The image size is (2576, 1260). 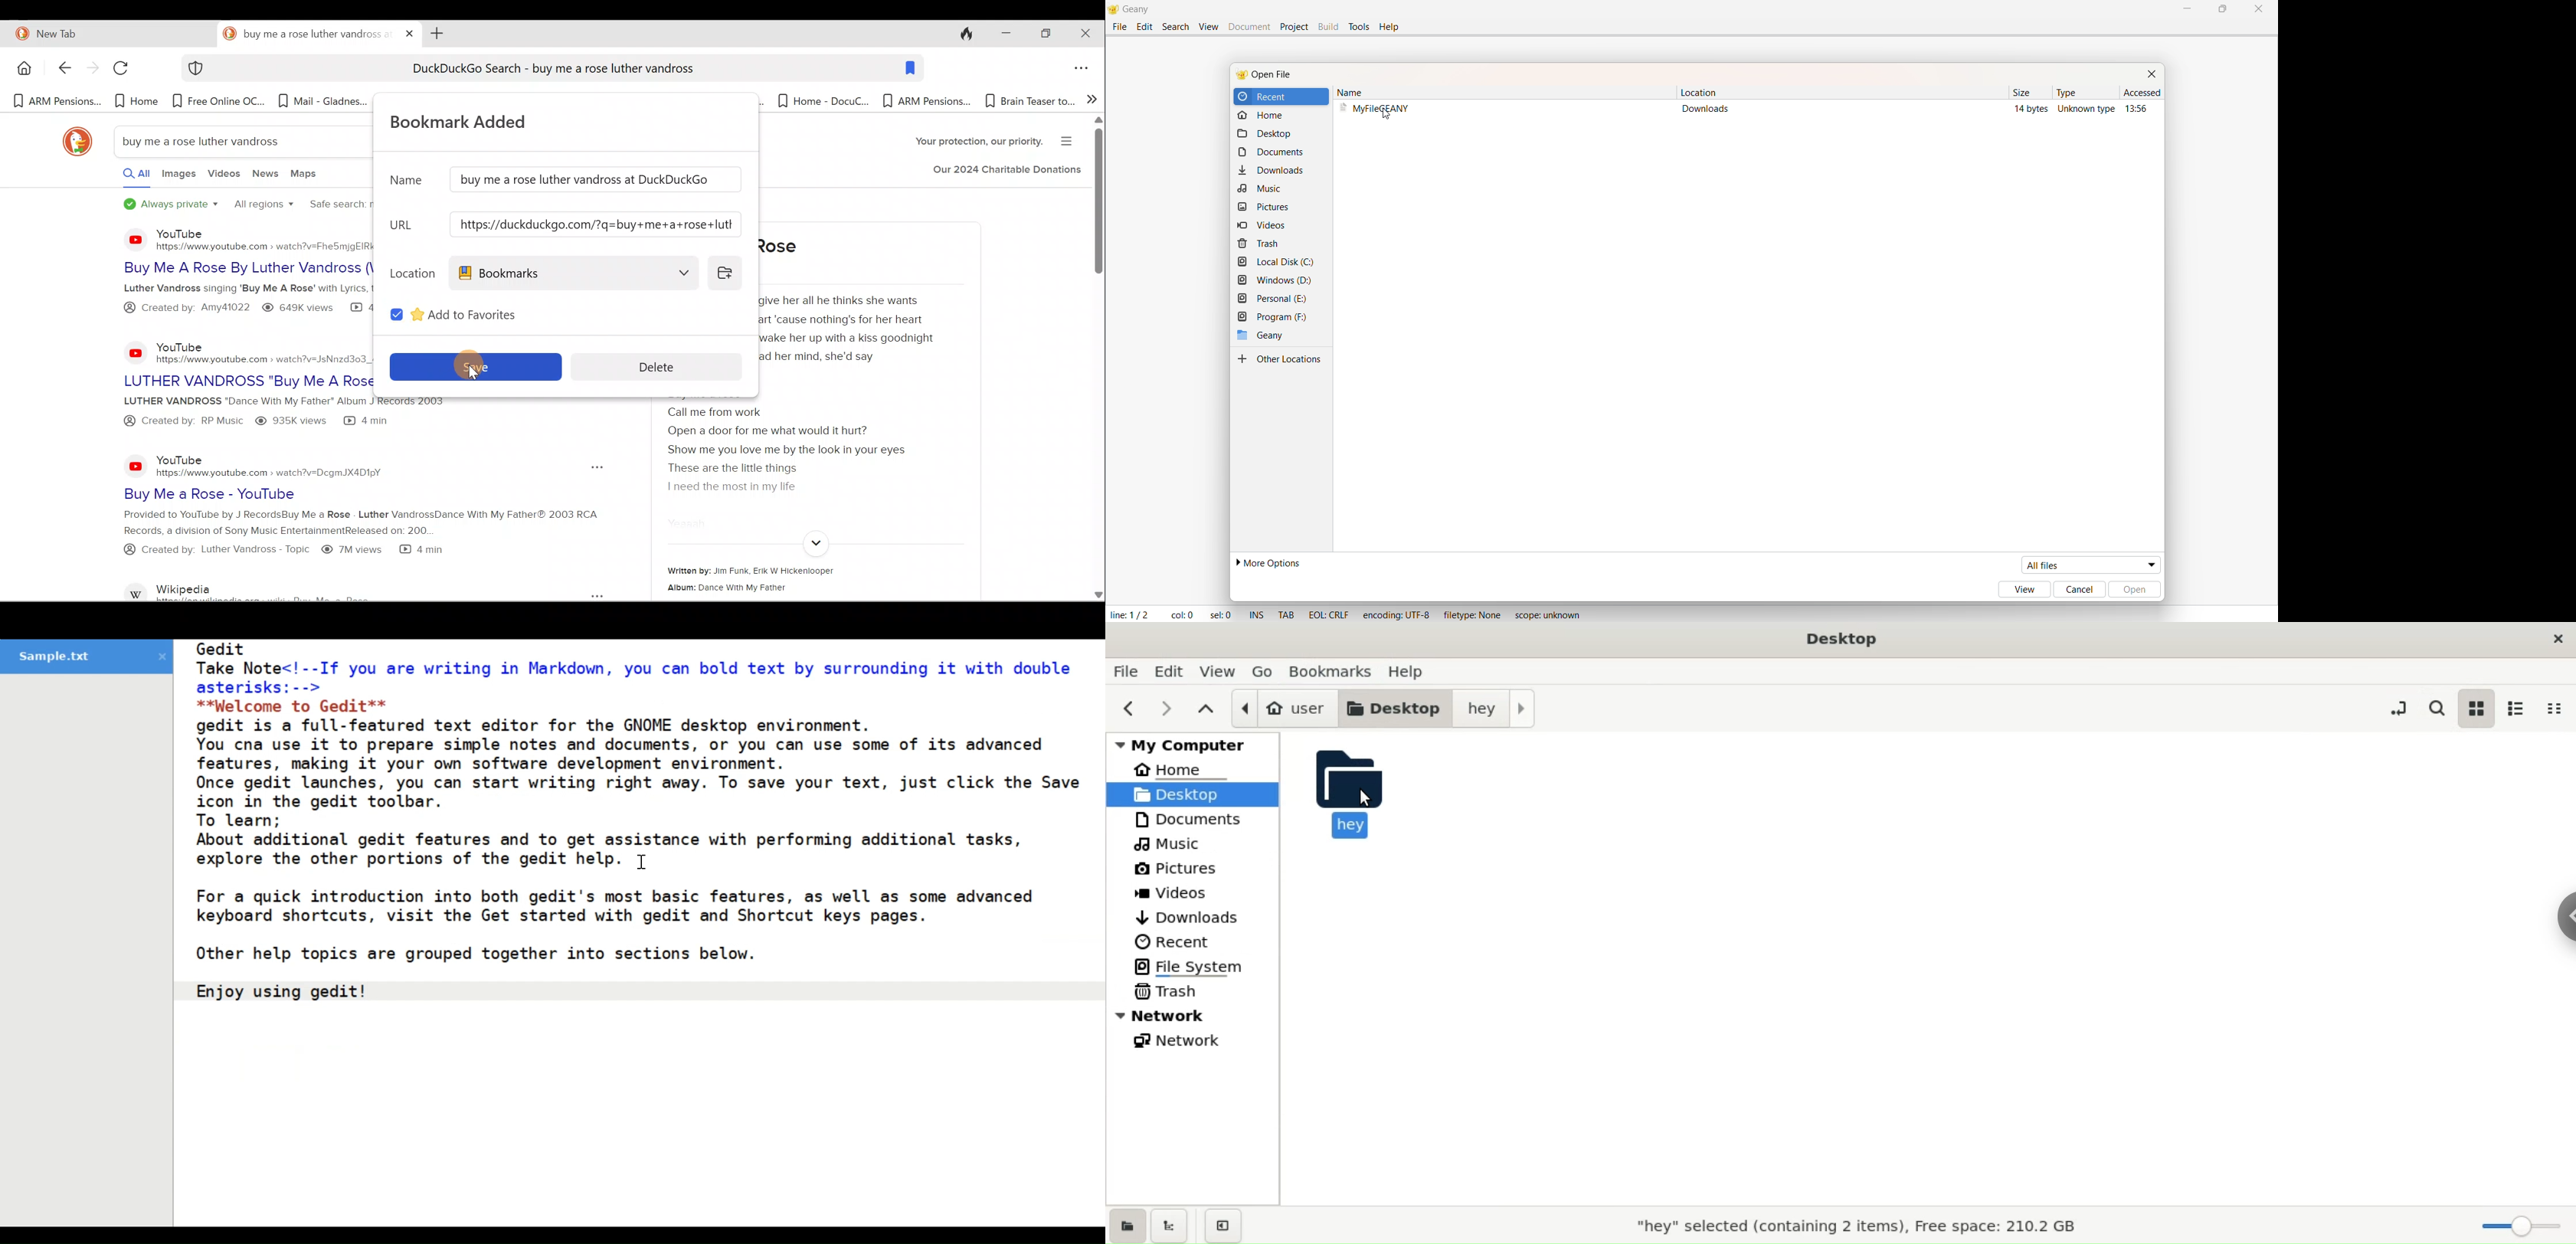 What do you see at coordinates (814, 544) in the screenshot?
I see `Expand` at bounding box center [814, 544].